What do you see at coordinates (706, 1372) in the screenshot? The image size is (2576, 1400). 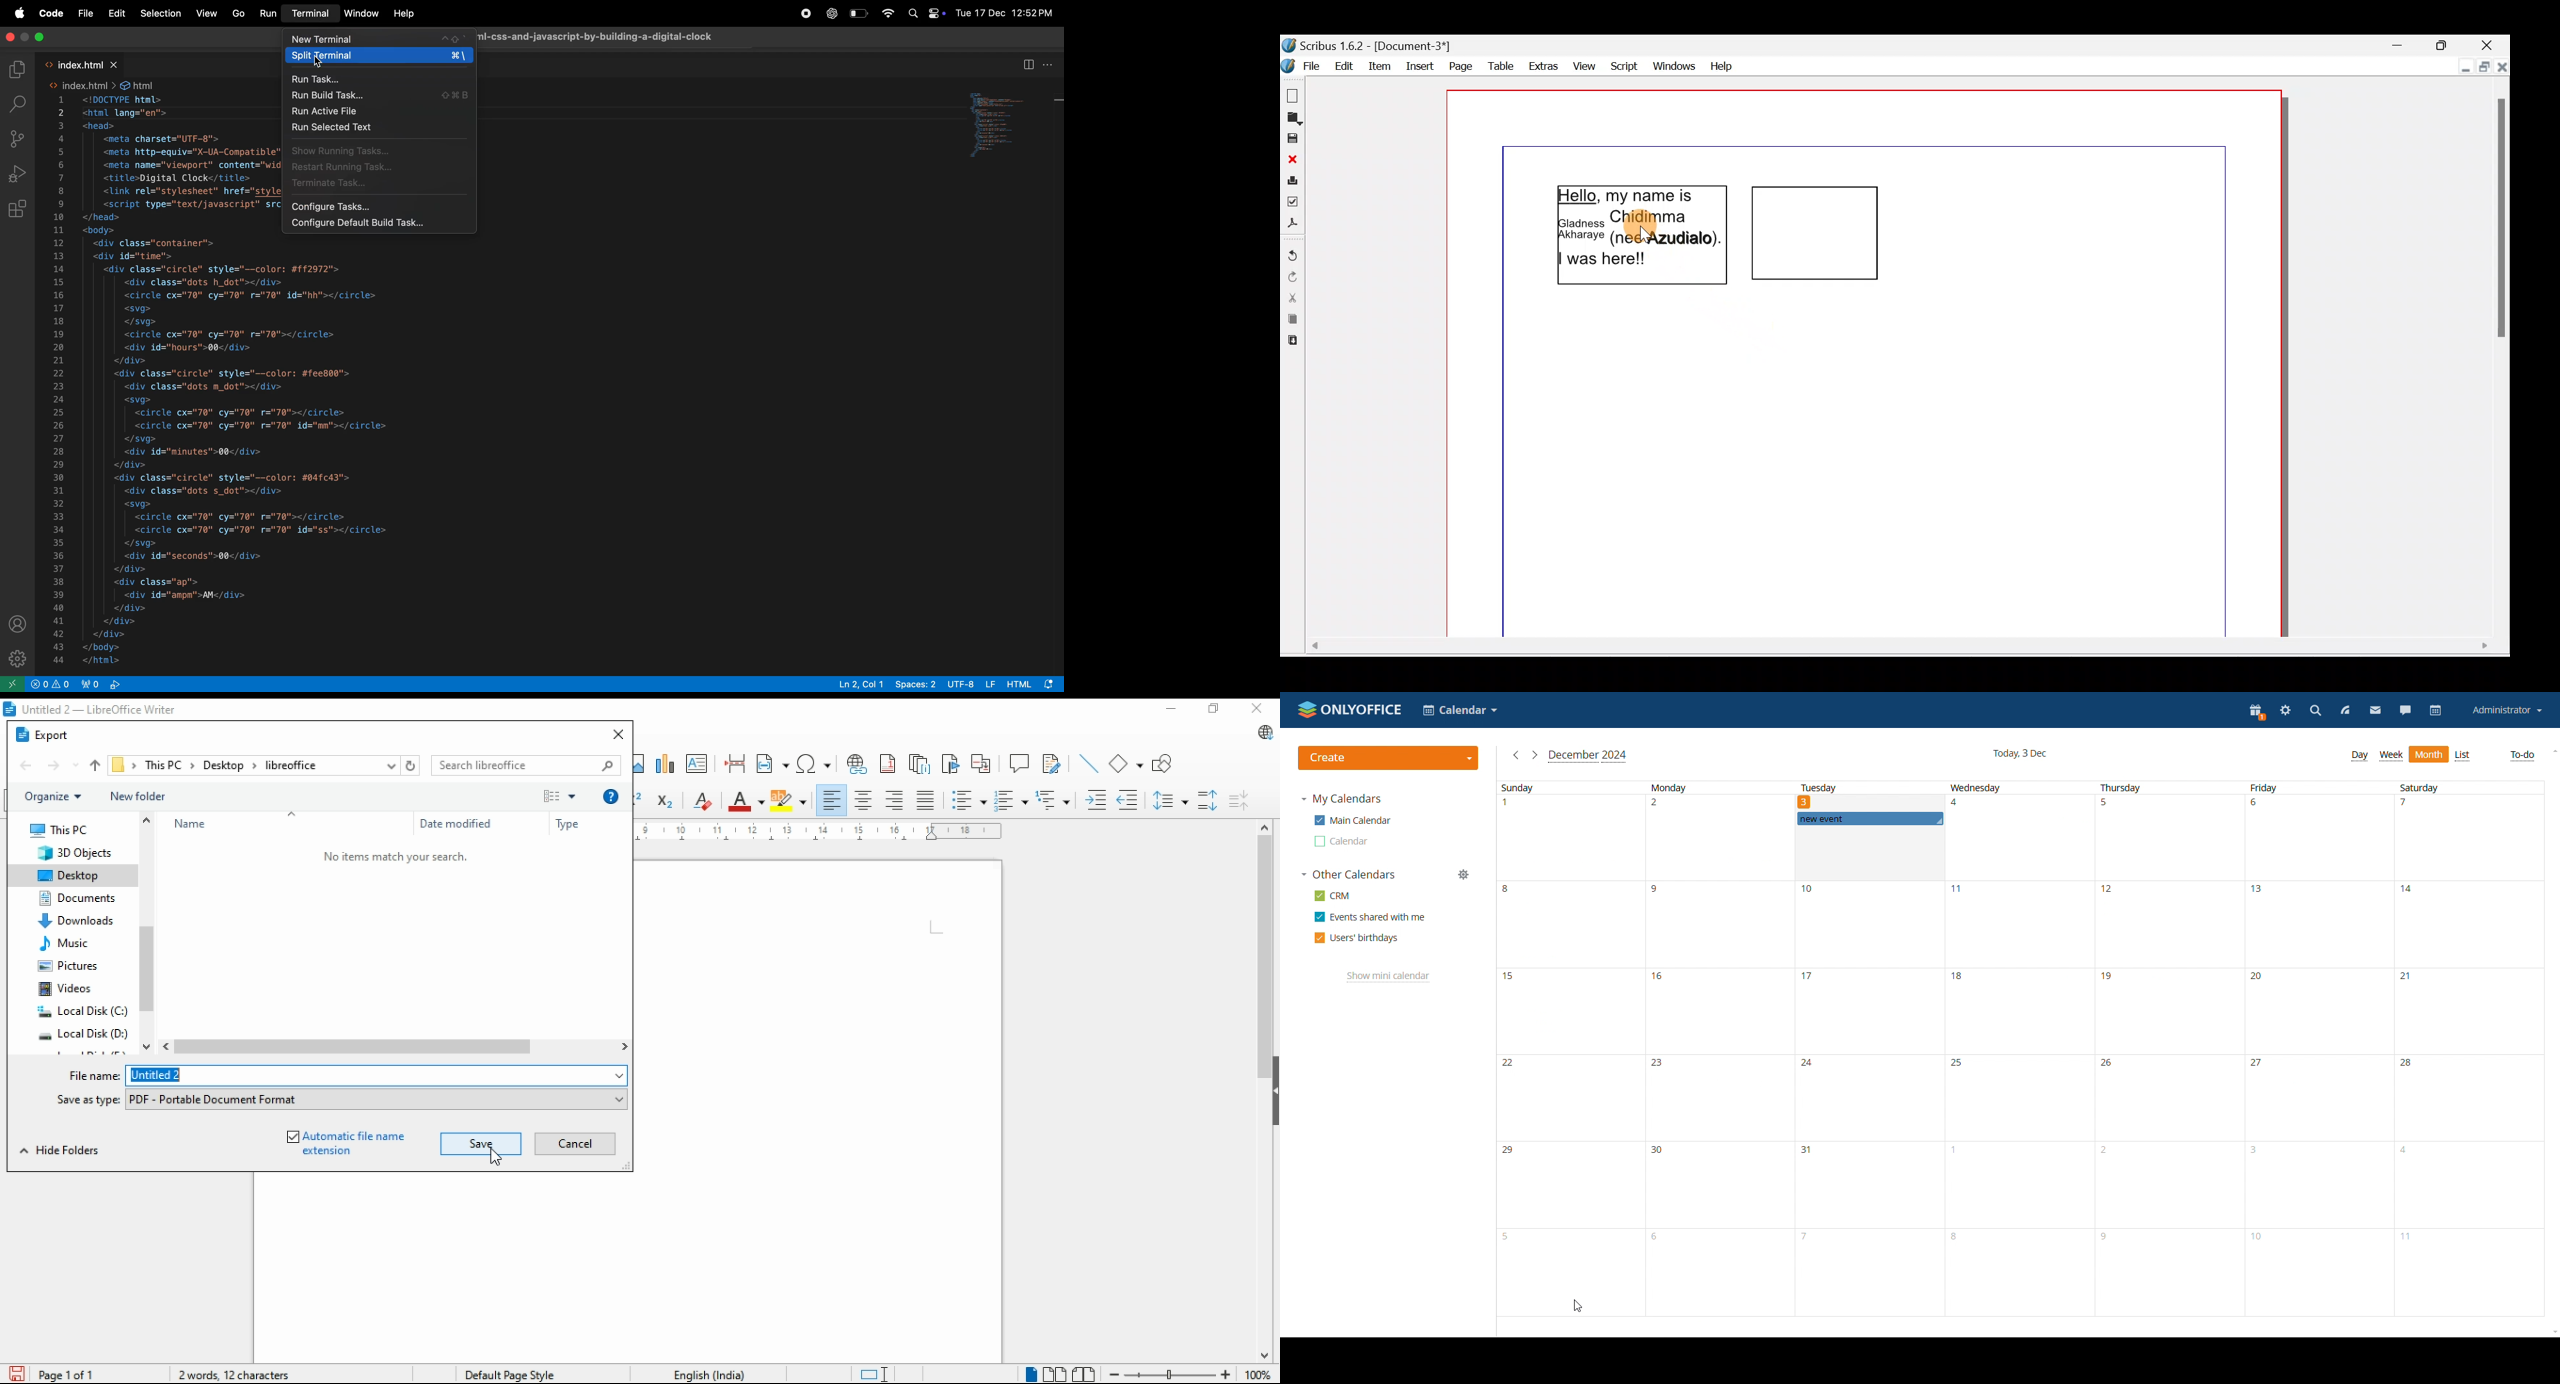 I see `language` at bounding box center [706, 1372].